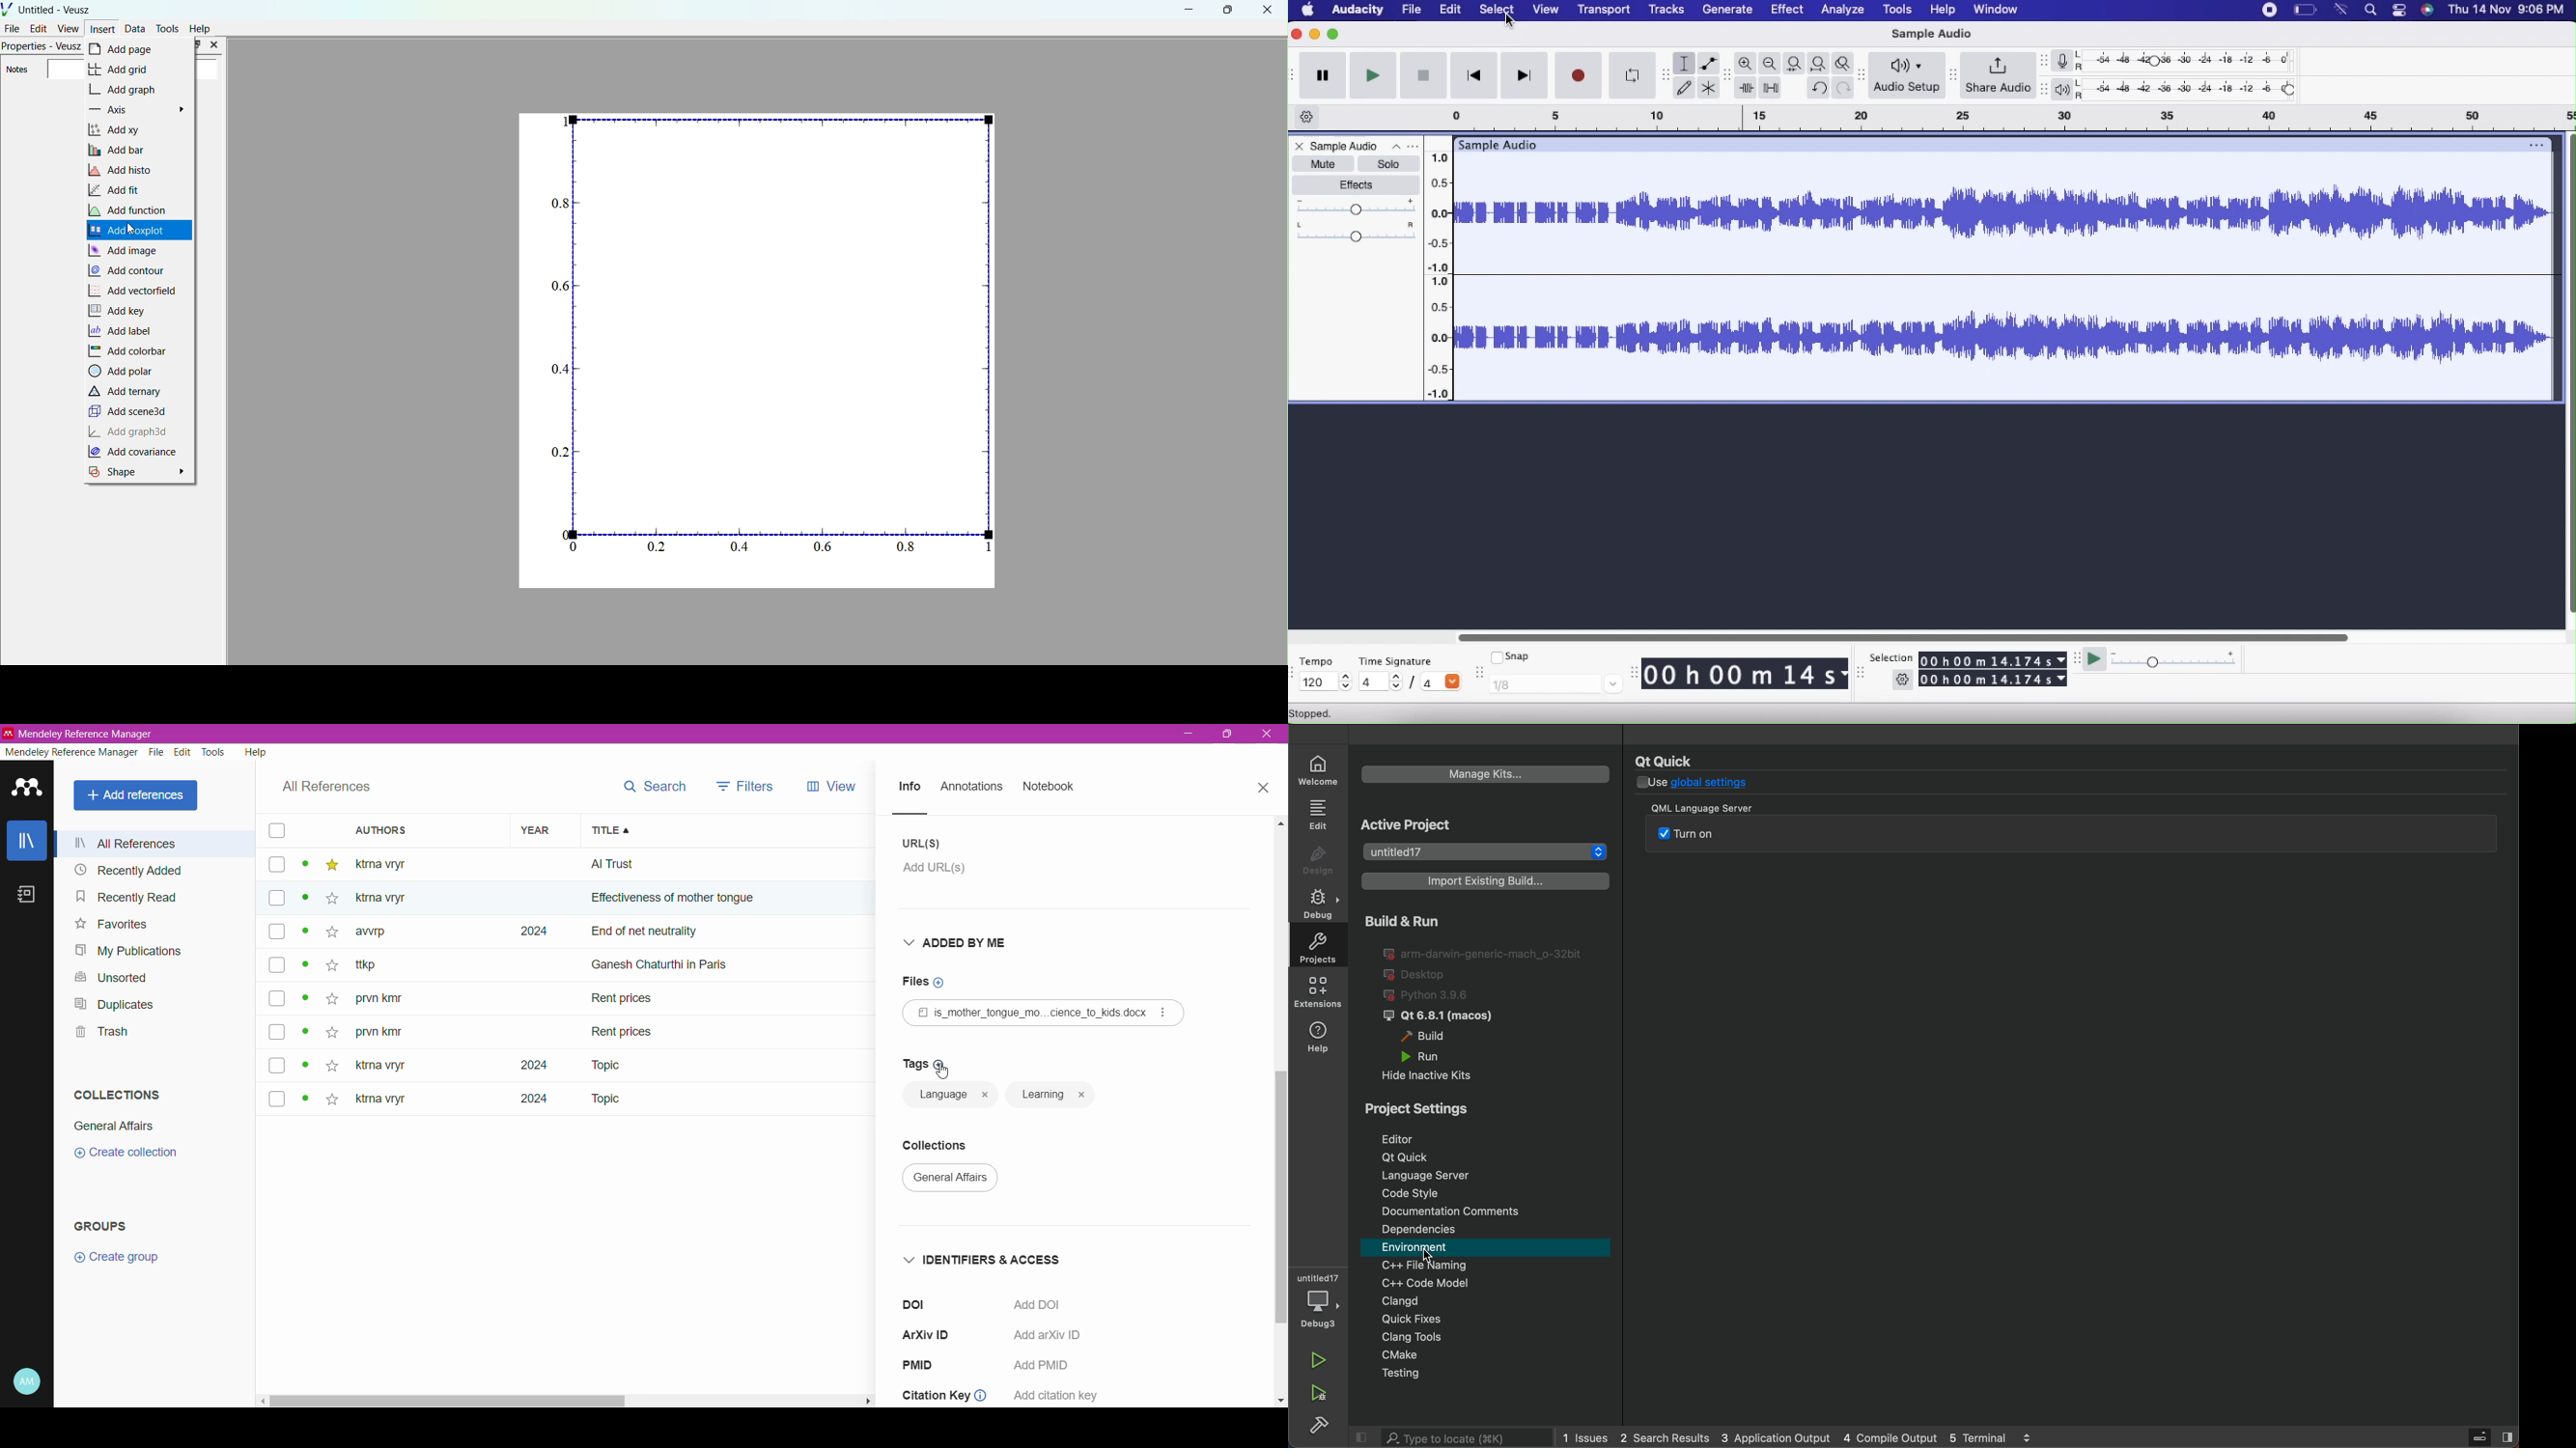 The image size is (2576, 1456). Describe the element at coordinates (378, 1067) in the screenshot. I see `ktna vryt ` at that location.